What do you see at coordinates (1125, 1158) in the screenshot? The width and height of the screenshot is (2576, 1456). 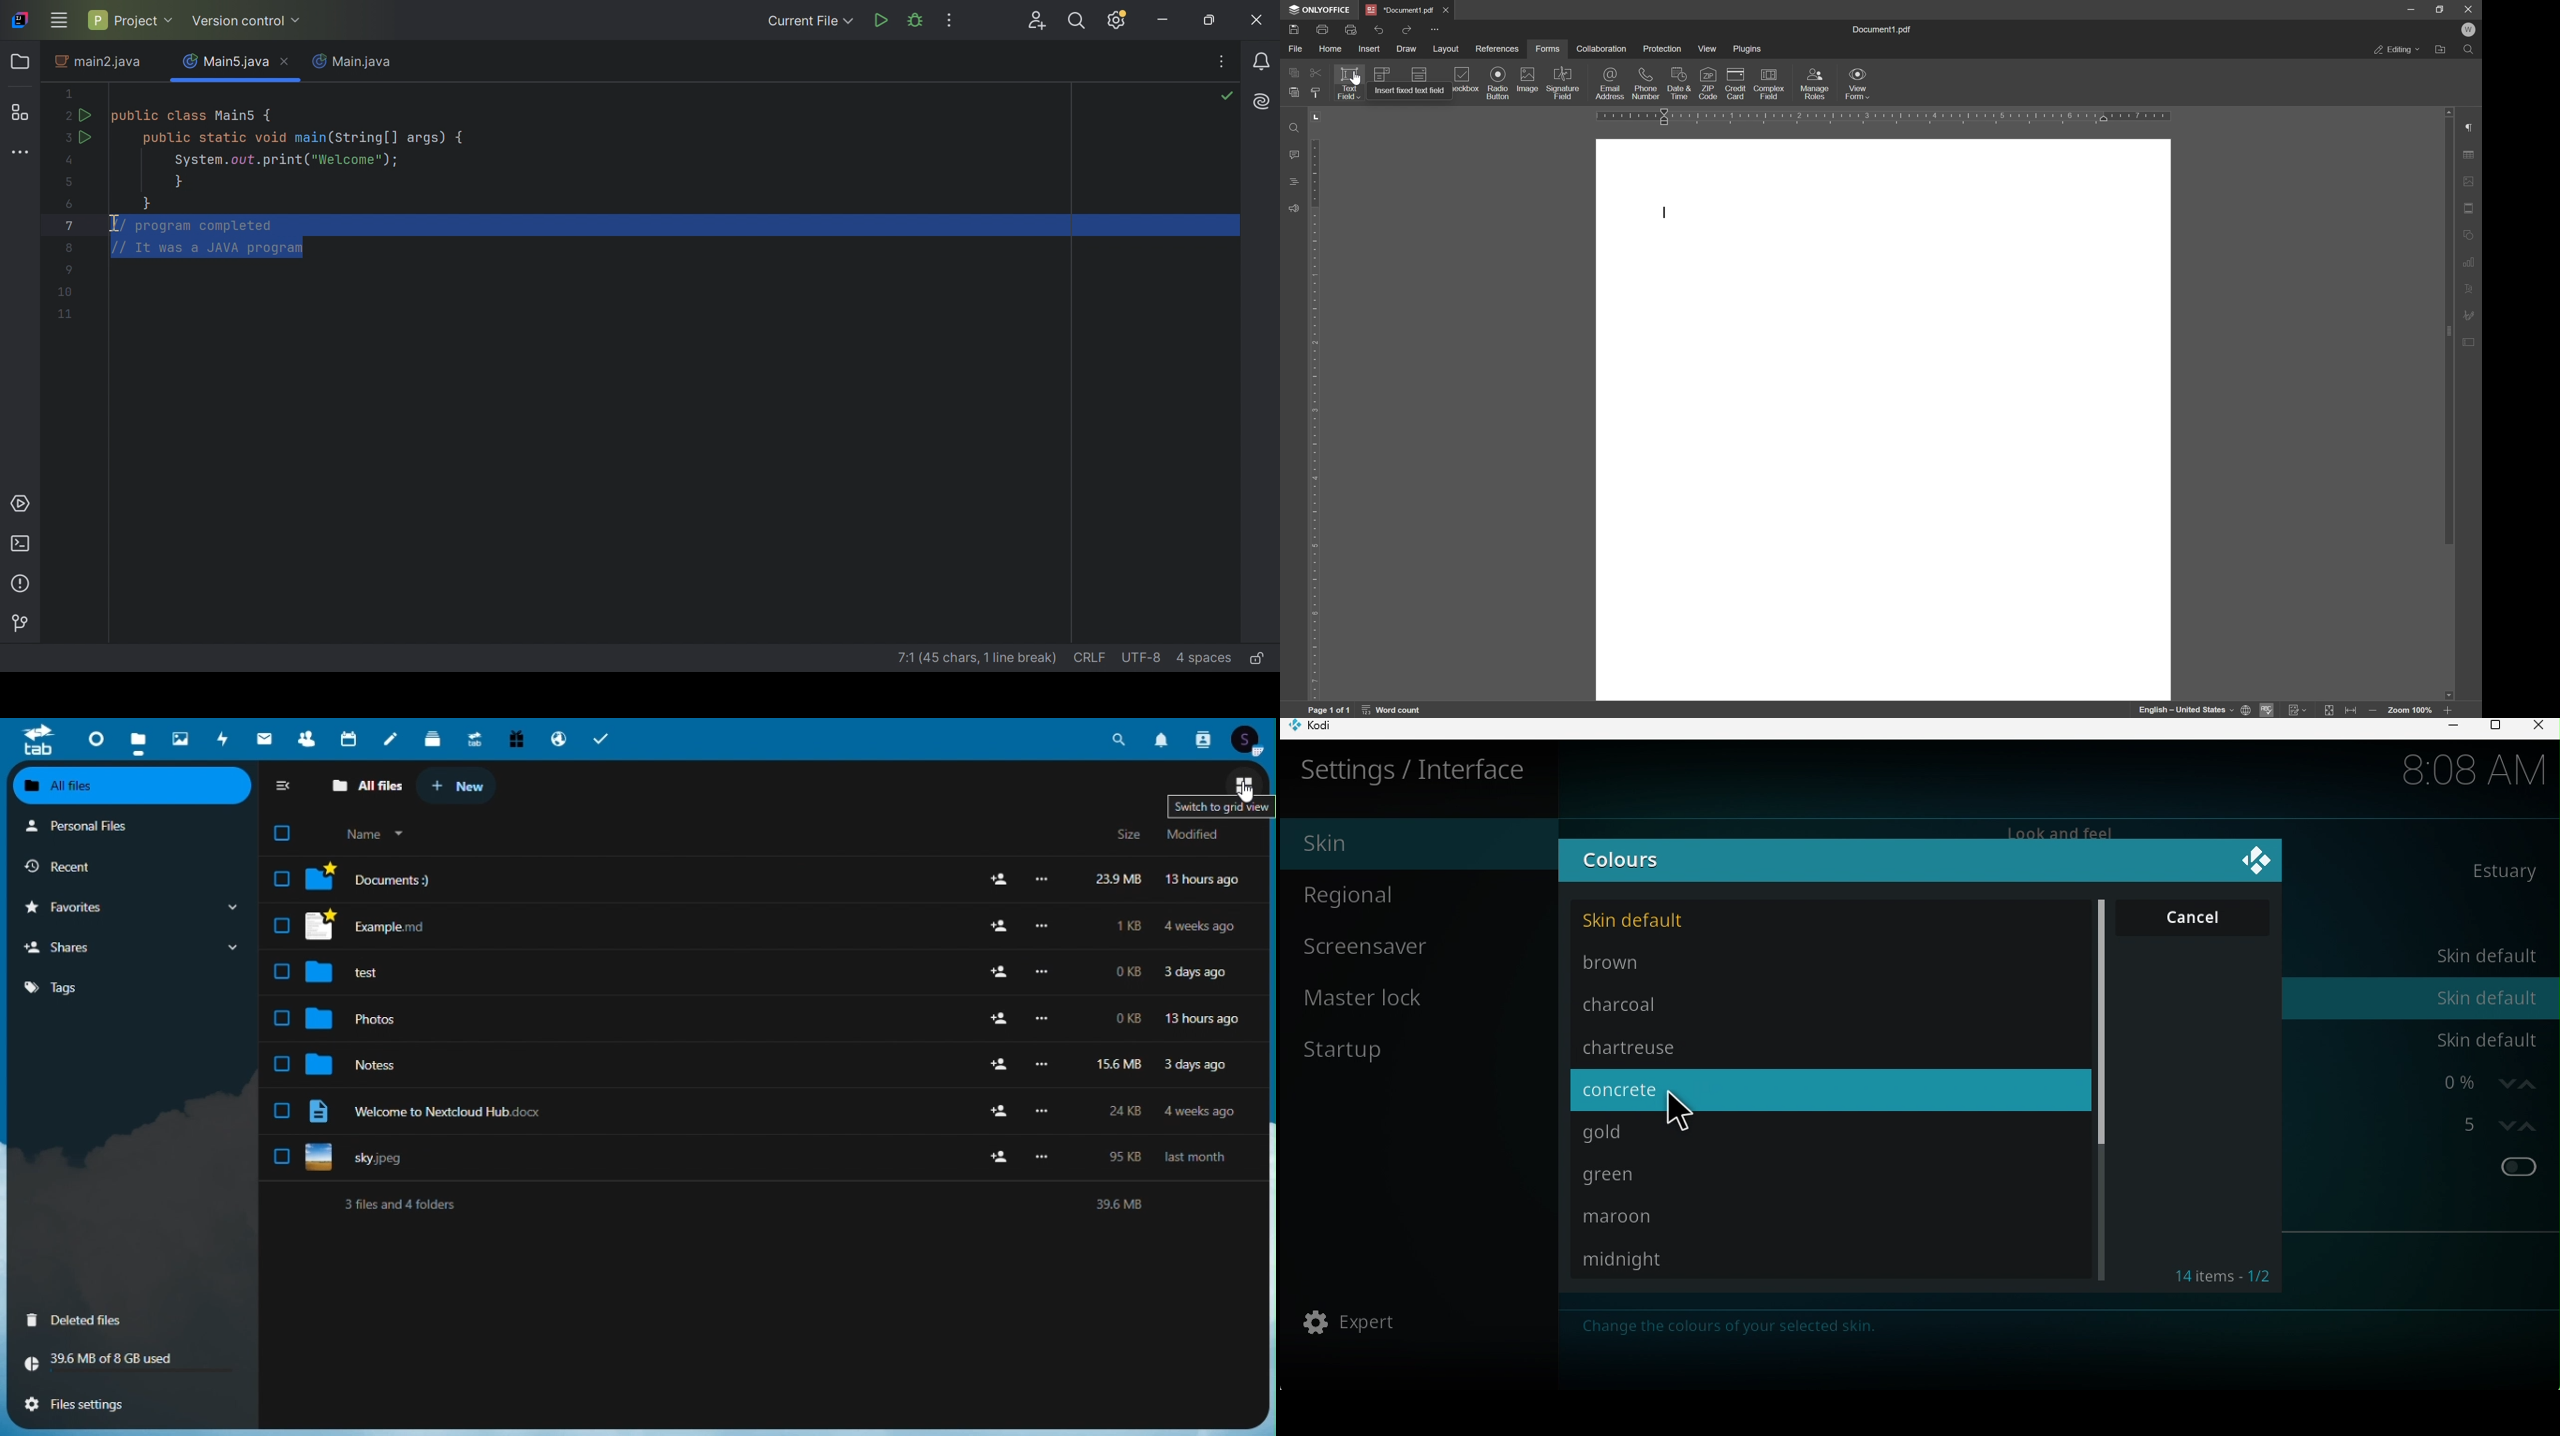 I see `95 kb` at bounding box center [1125, 1158].